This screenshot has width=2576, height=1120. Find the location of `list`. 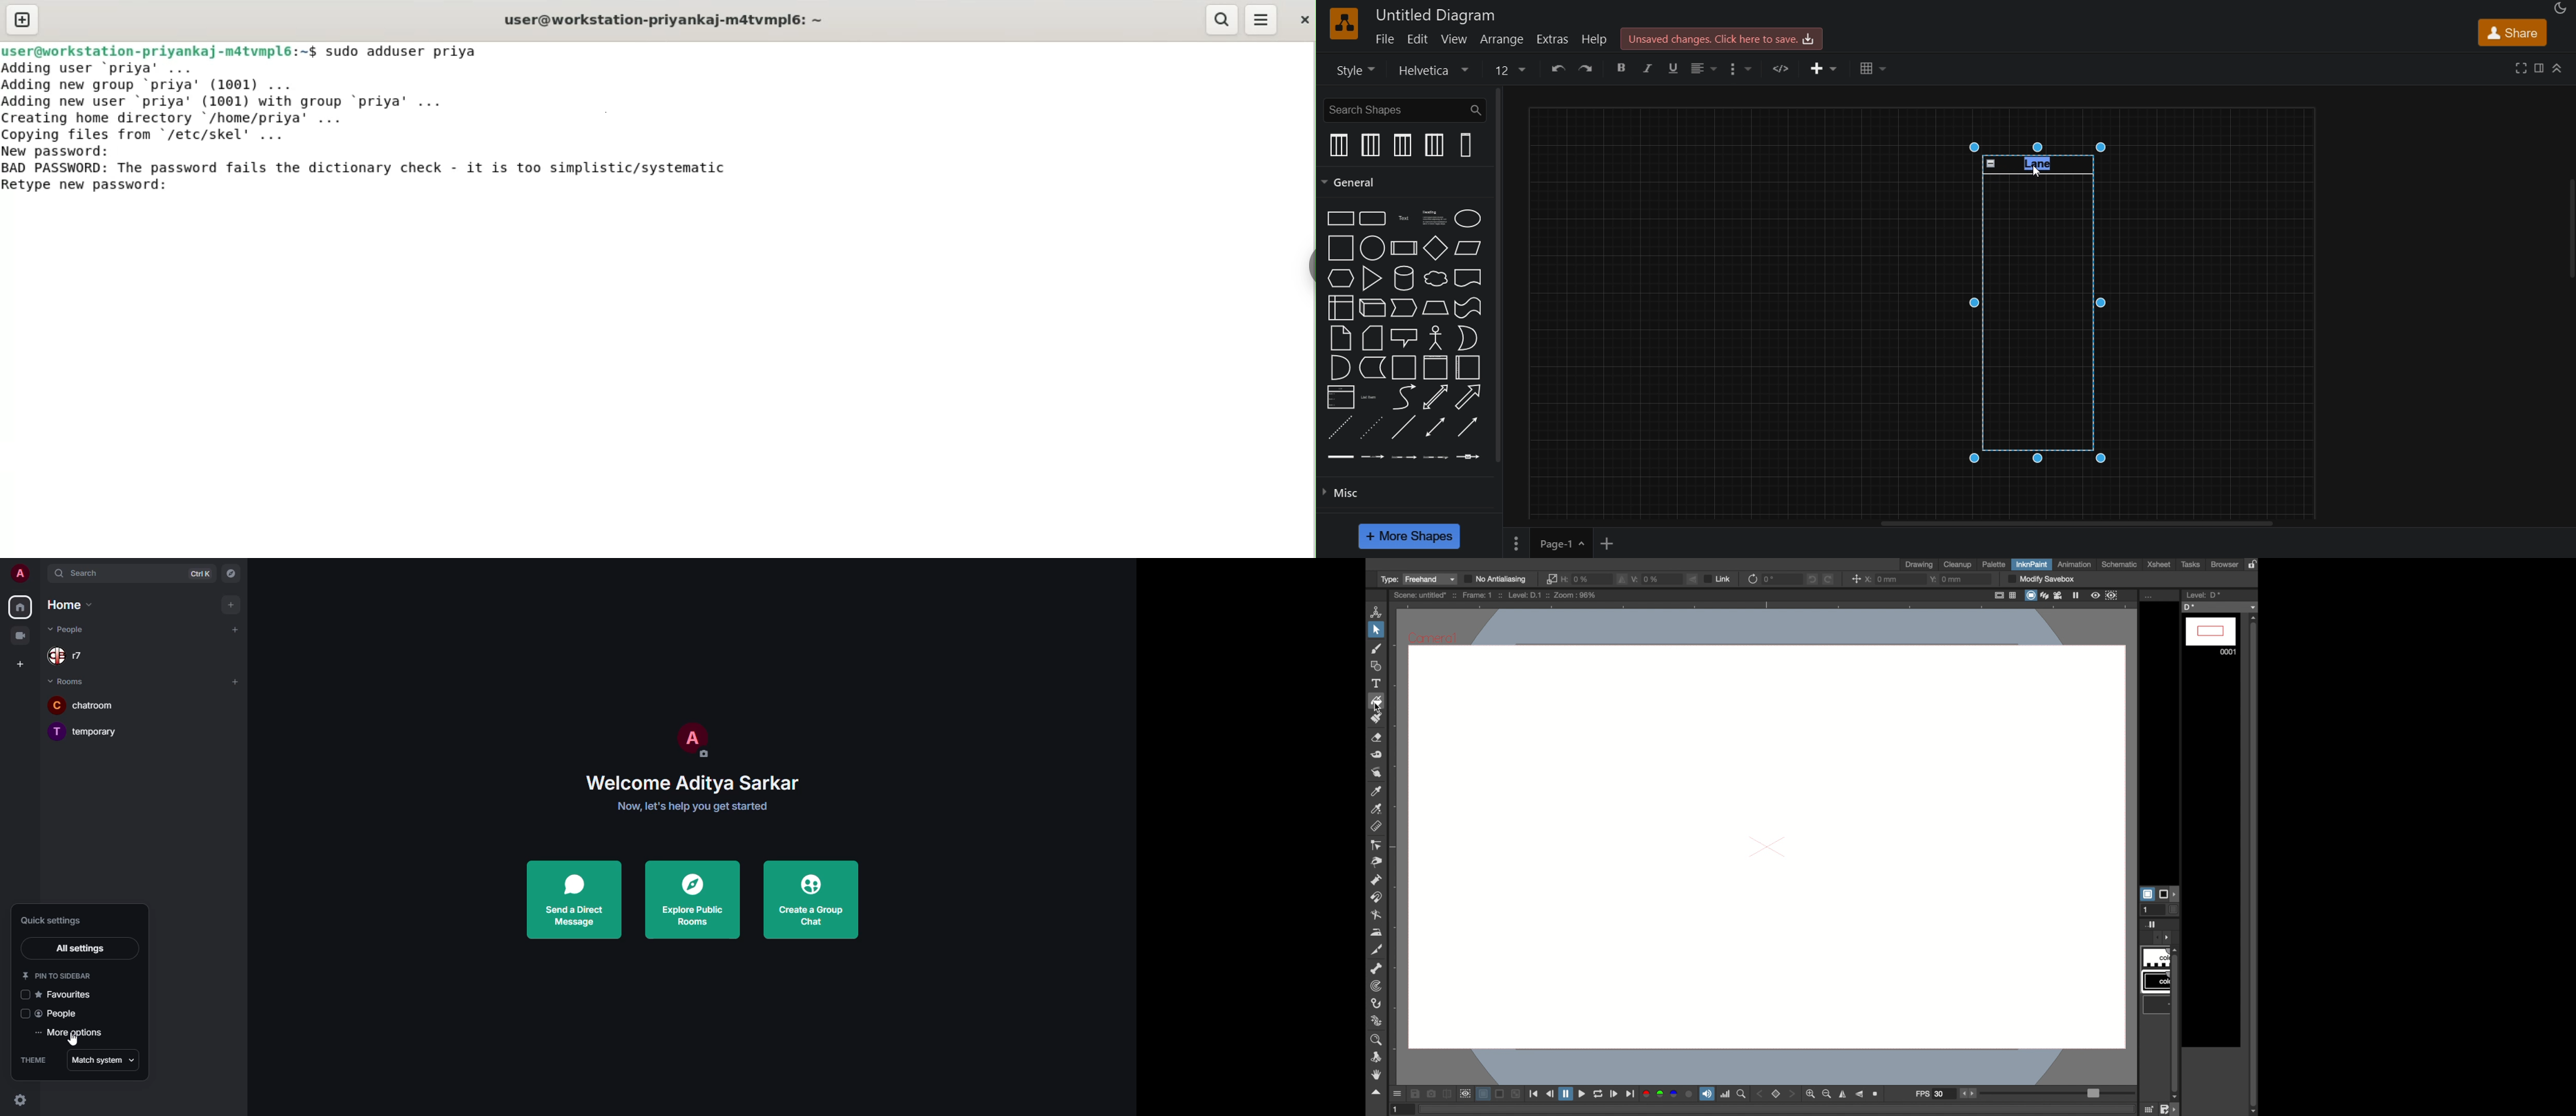

list is located at coordinates (1338, 397).